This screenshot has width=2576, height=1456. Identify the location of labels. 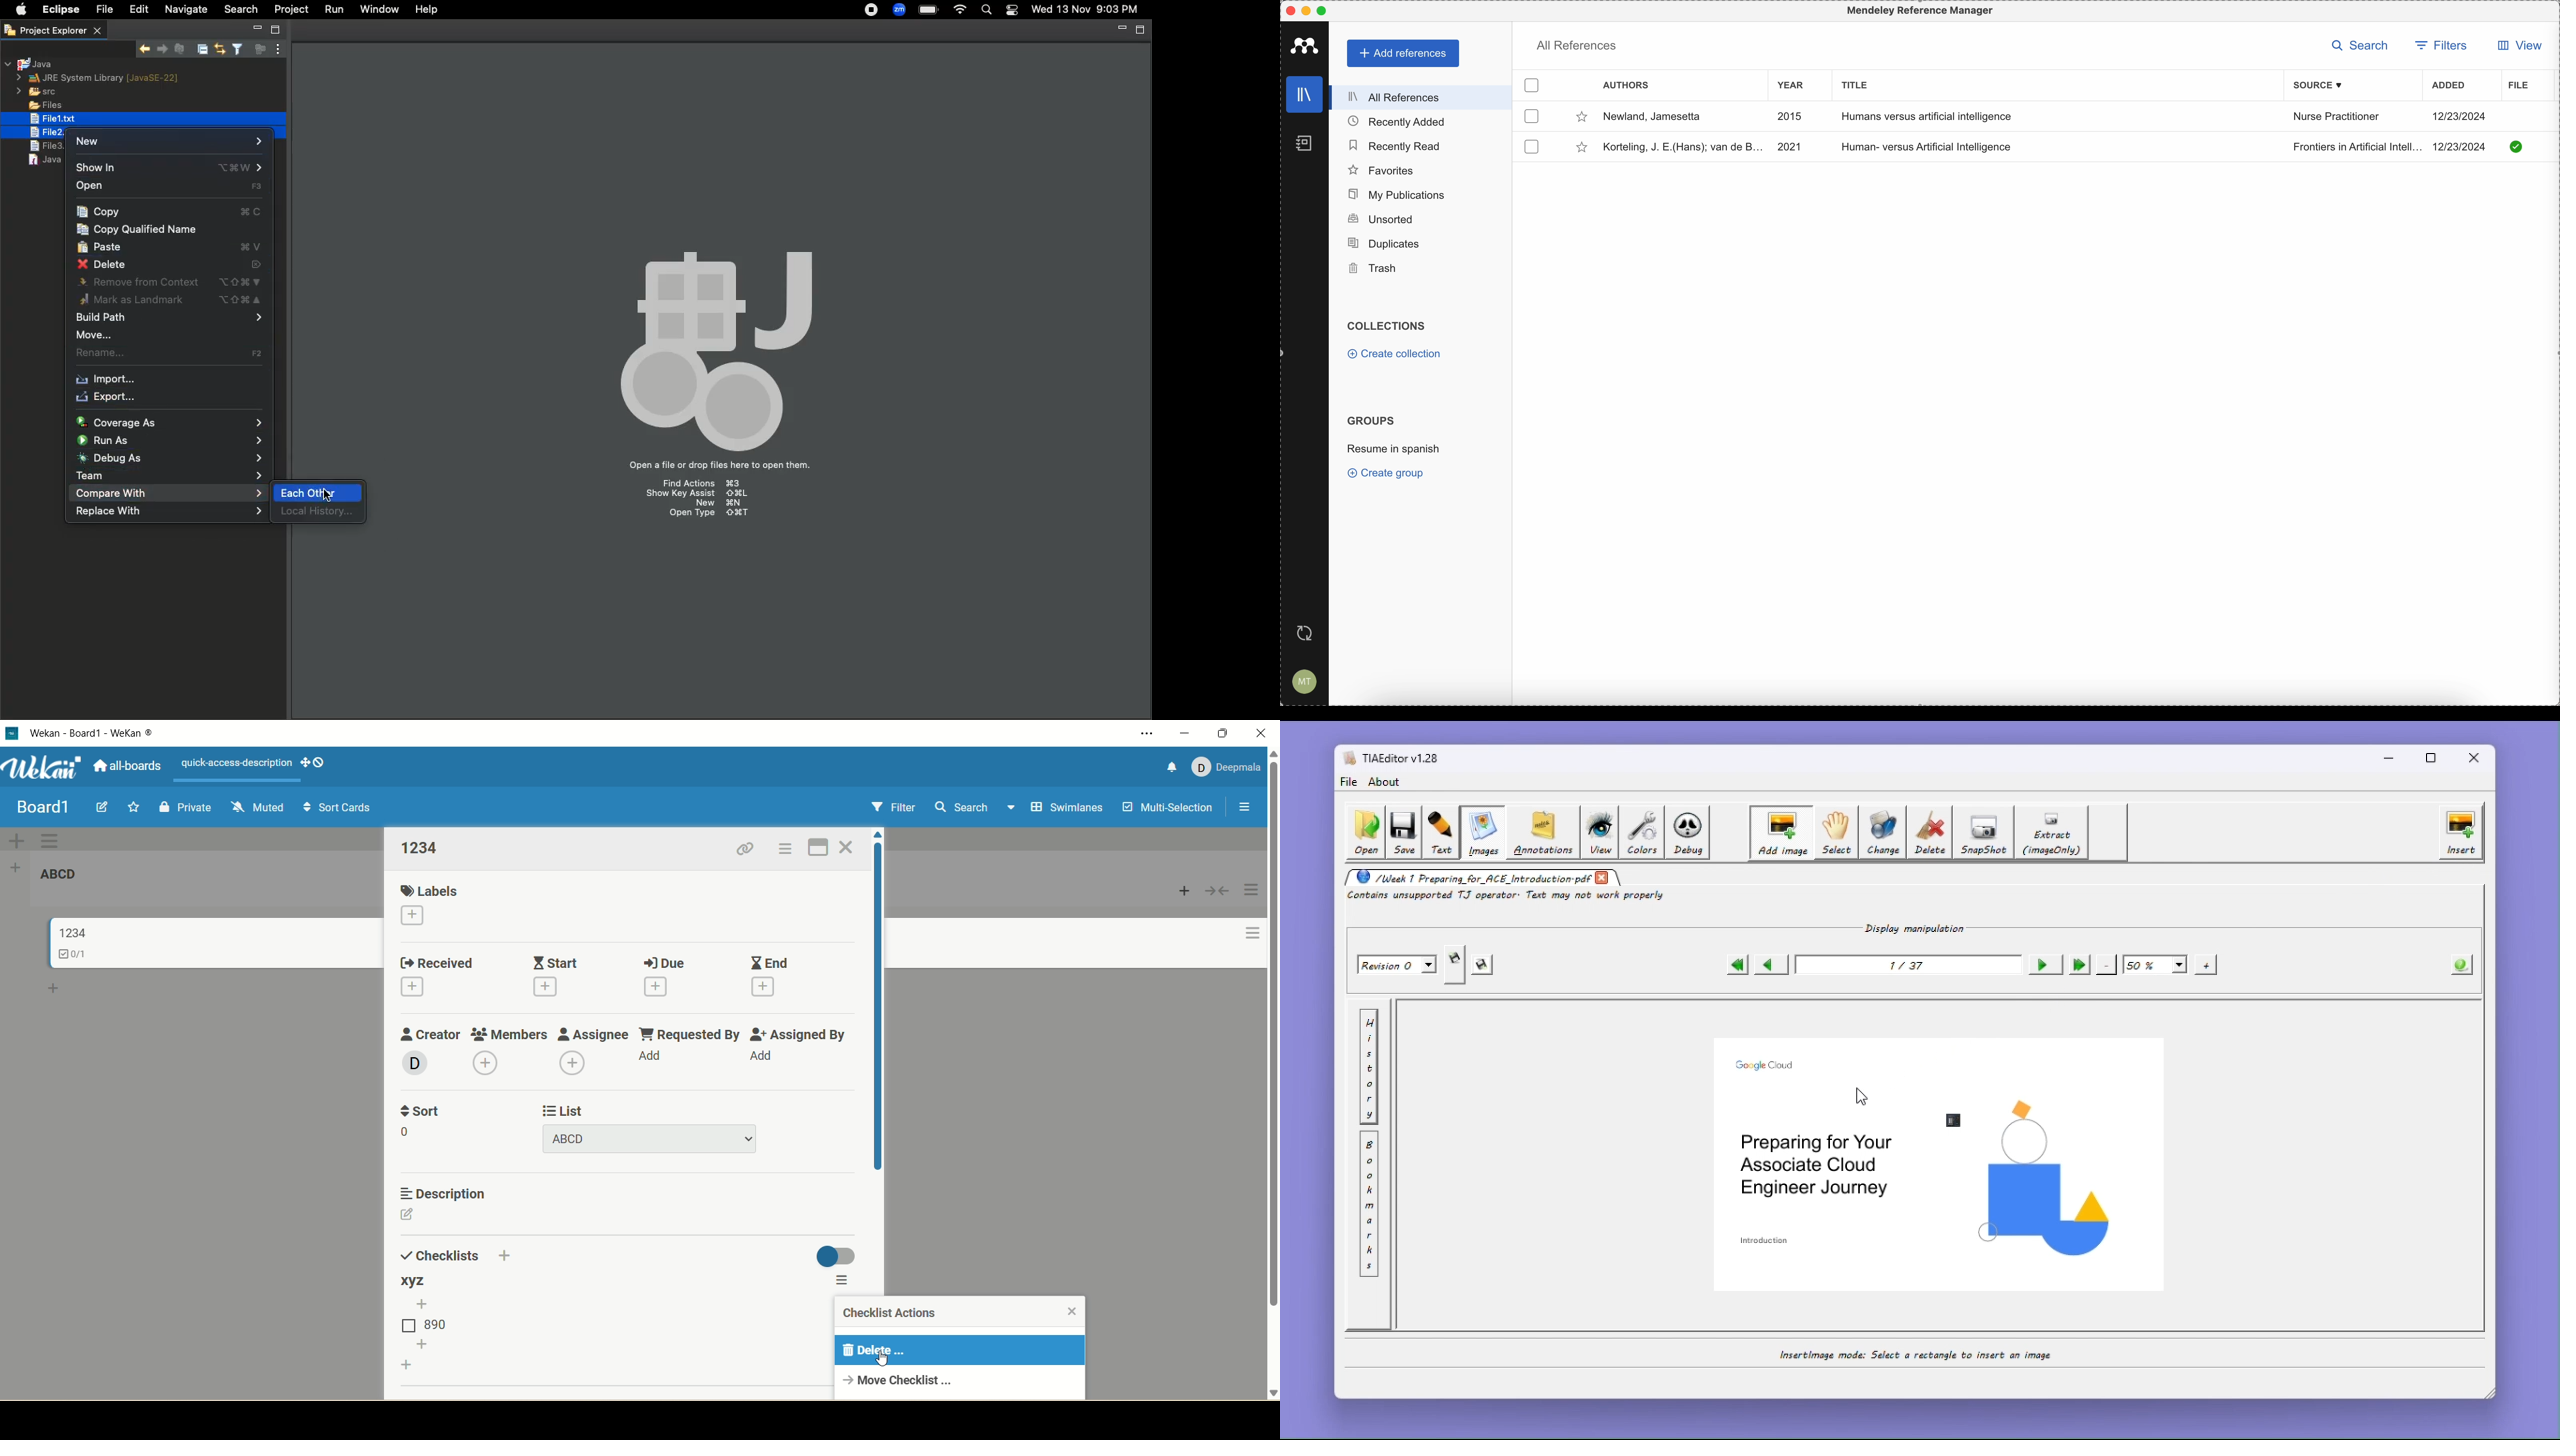
(430, 889).